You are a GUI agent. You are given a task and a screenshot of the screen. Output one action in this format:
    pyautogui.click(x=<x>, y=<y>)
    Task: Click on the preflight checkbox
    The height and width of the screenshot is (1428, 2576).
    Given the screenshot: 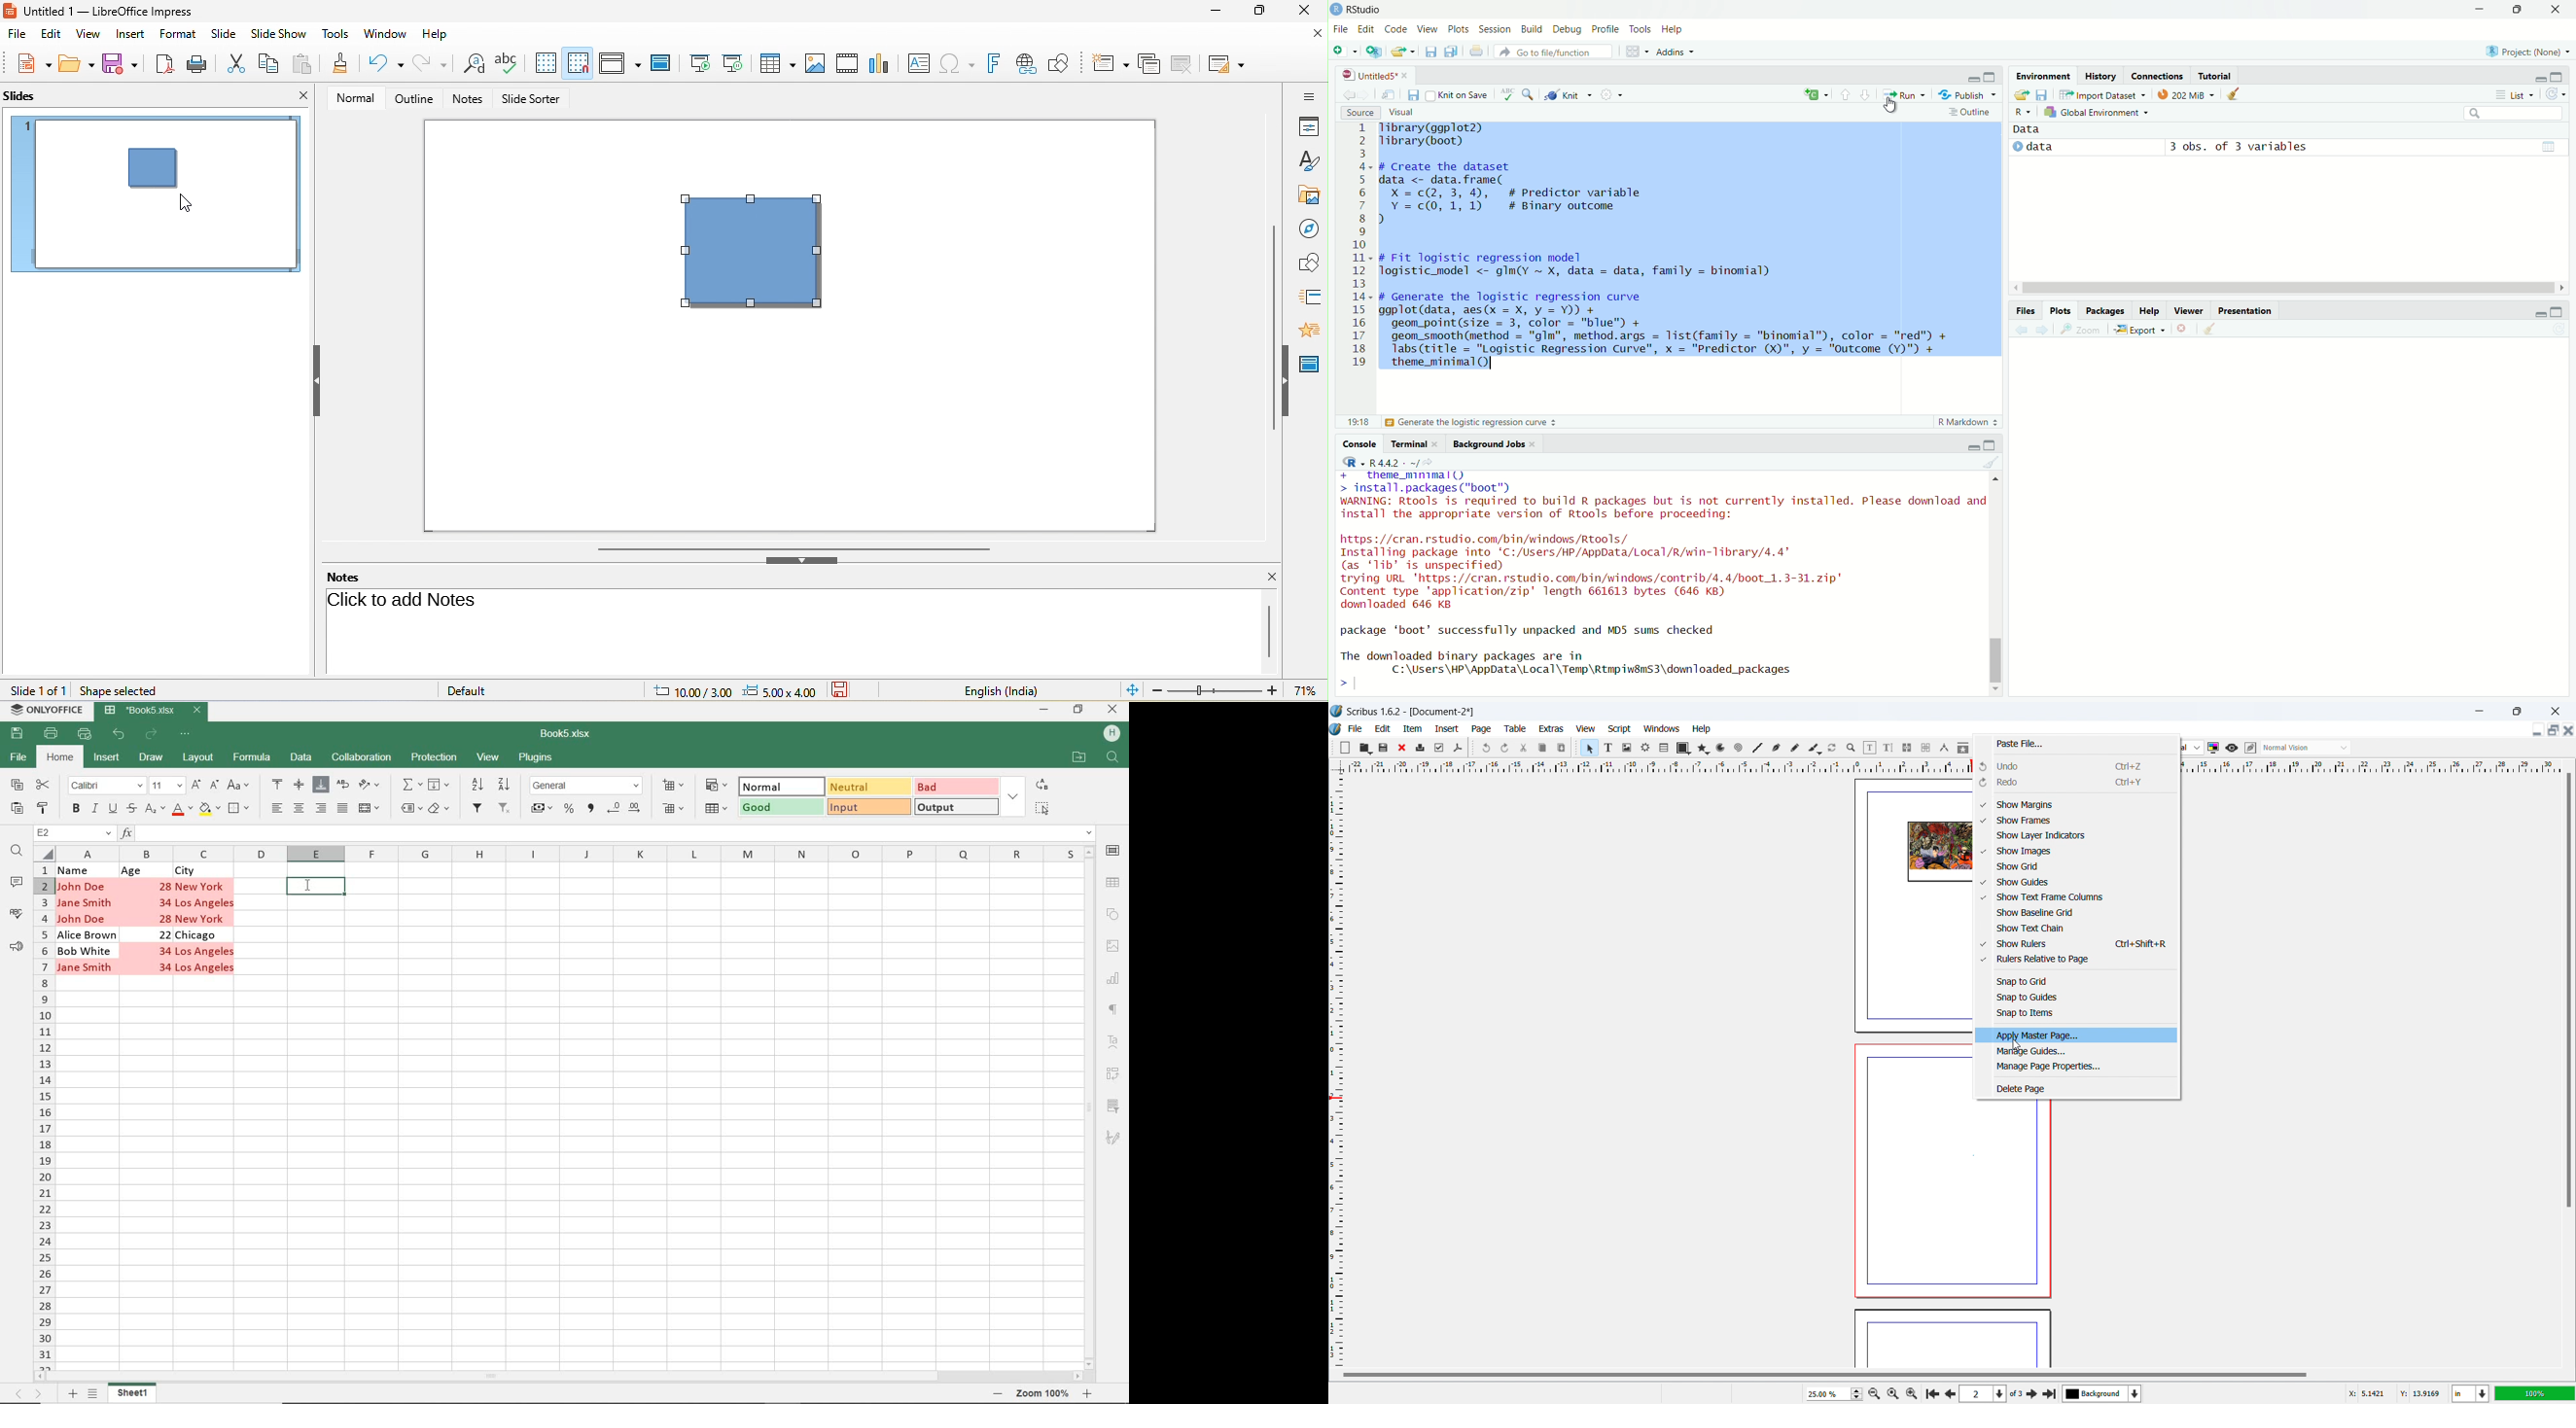 What is the action you would take?
    pyautogui.click(x=1440, y=748)
    